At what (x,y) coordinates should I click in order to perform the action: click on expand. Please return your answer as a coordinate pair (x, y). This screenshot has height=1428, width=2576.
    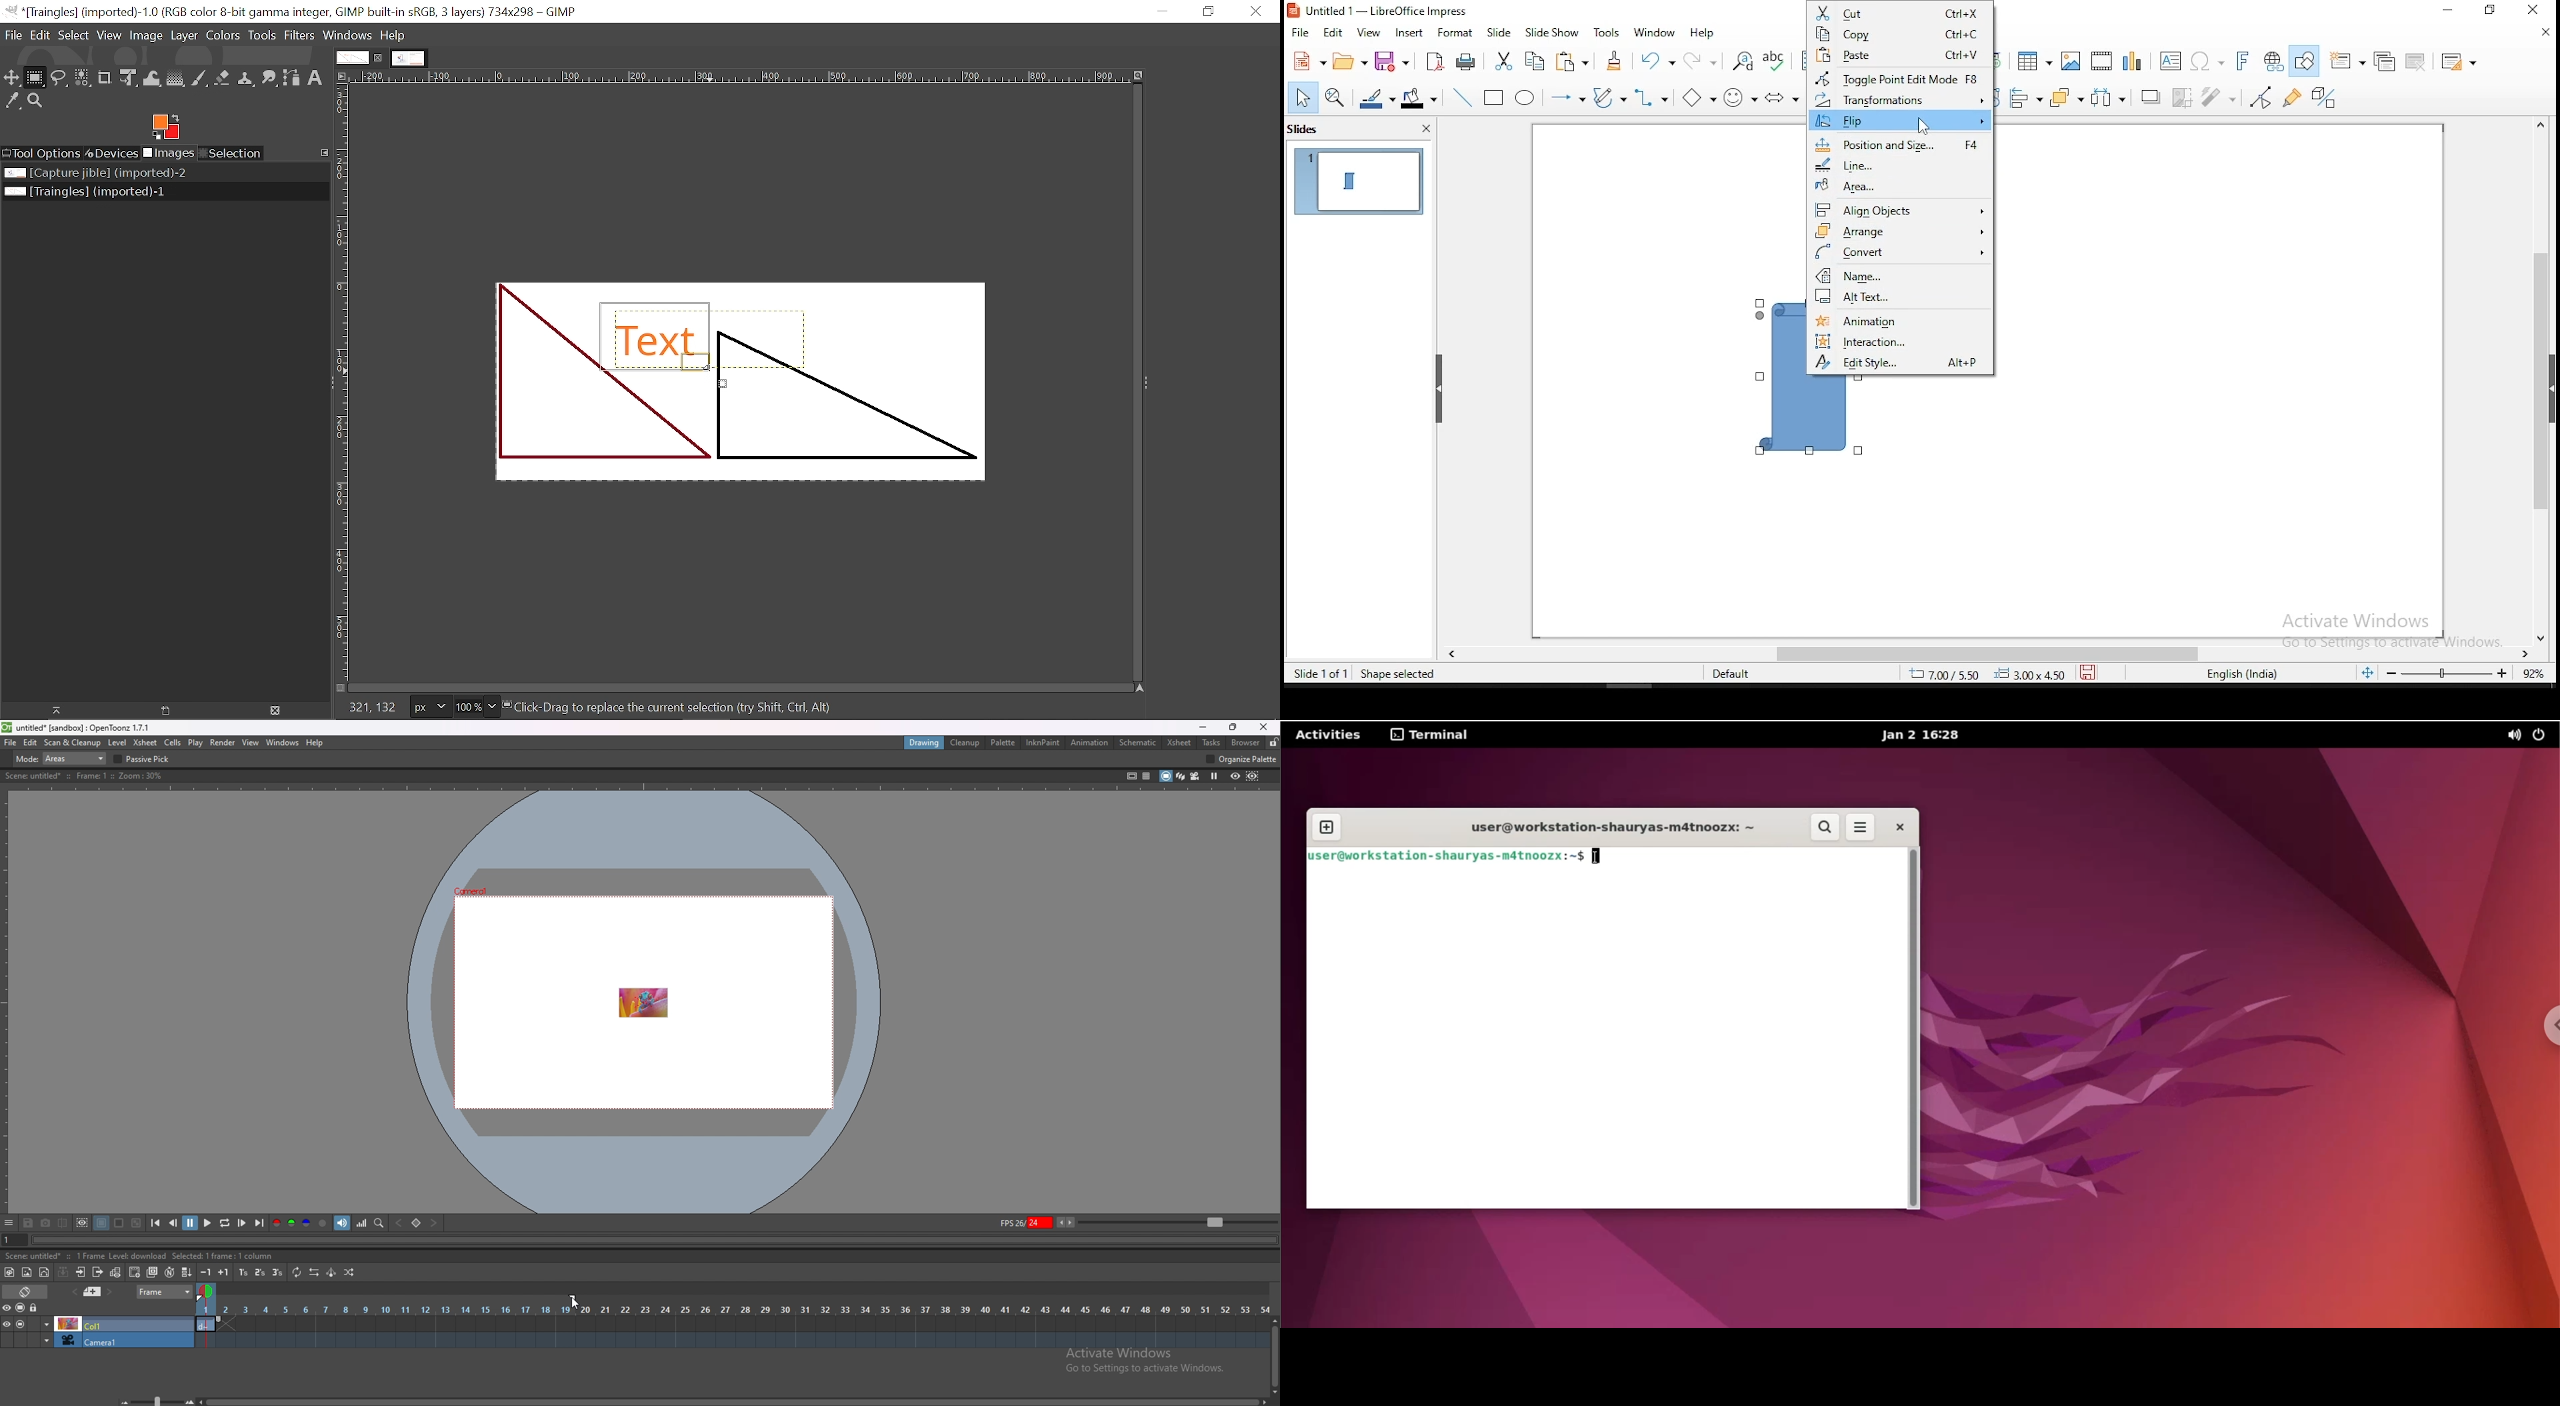
    Looking at the image, I should click on (1145, 380).